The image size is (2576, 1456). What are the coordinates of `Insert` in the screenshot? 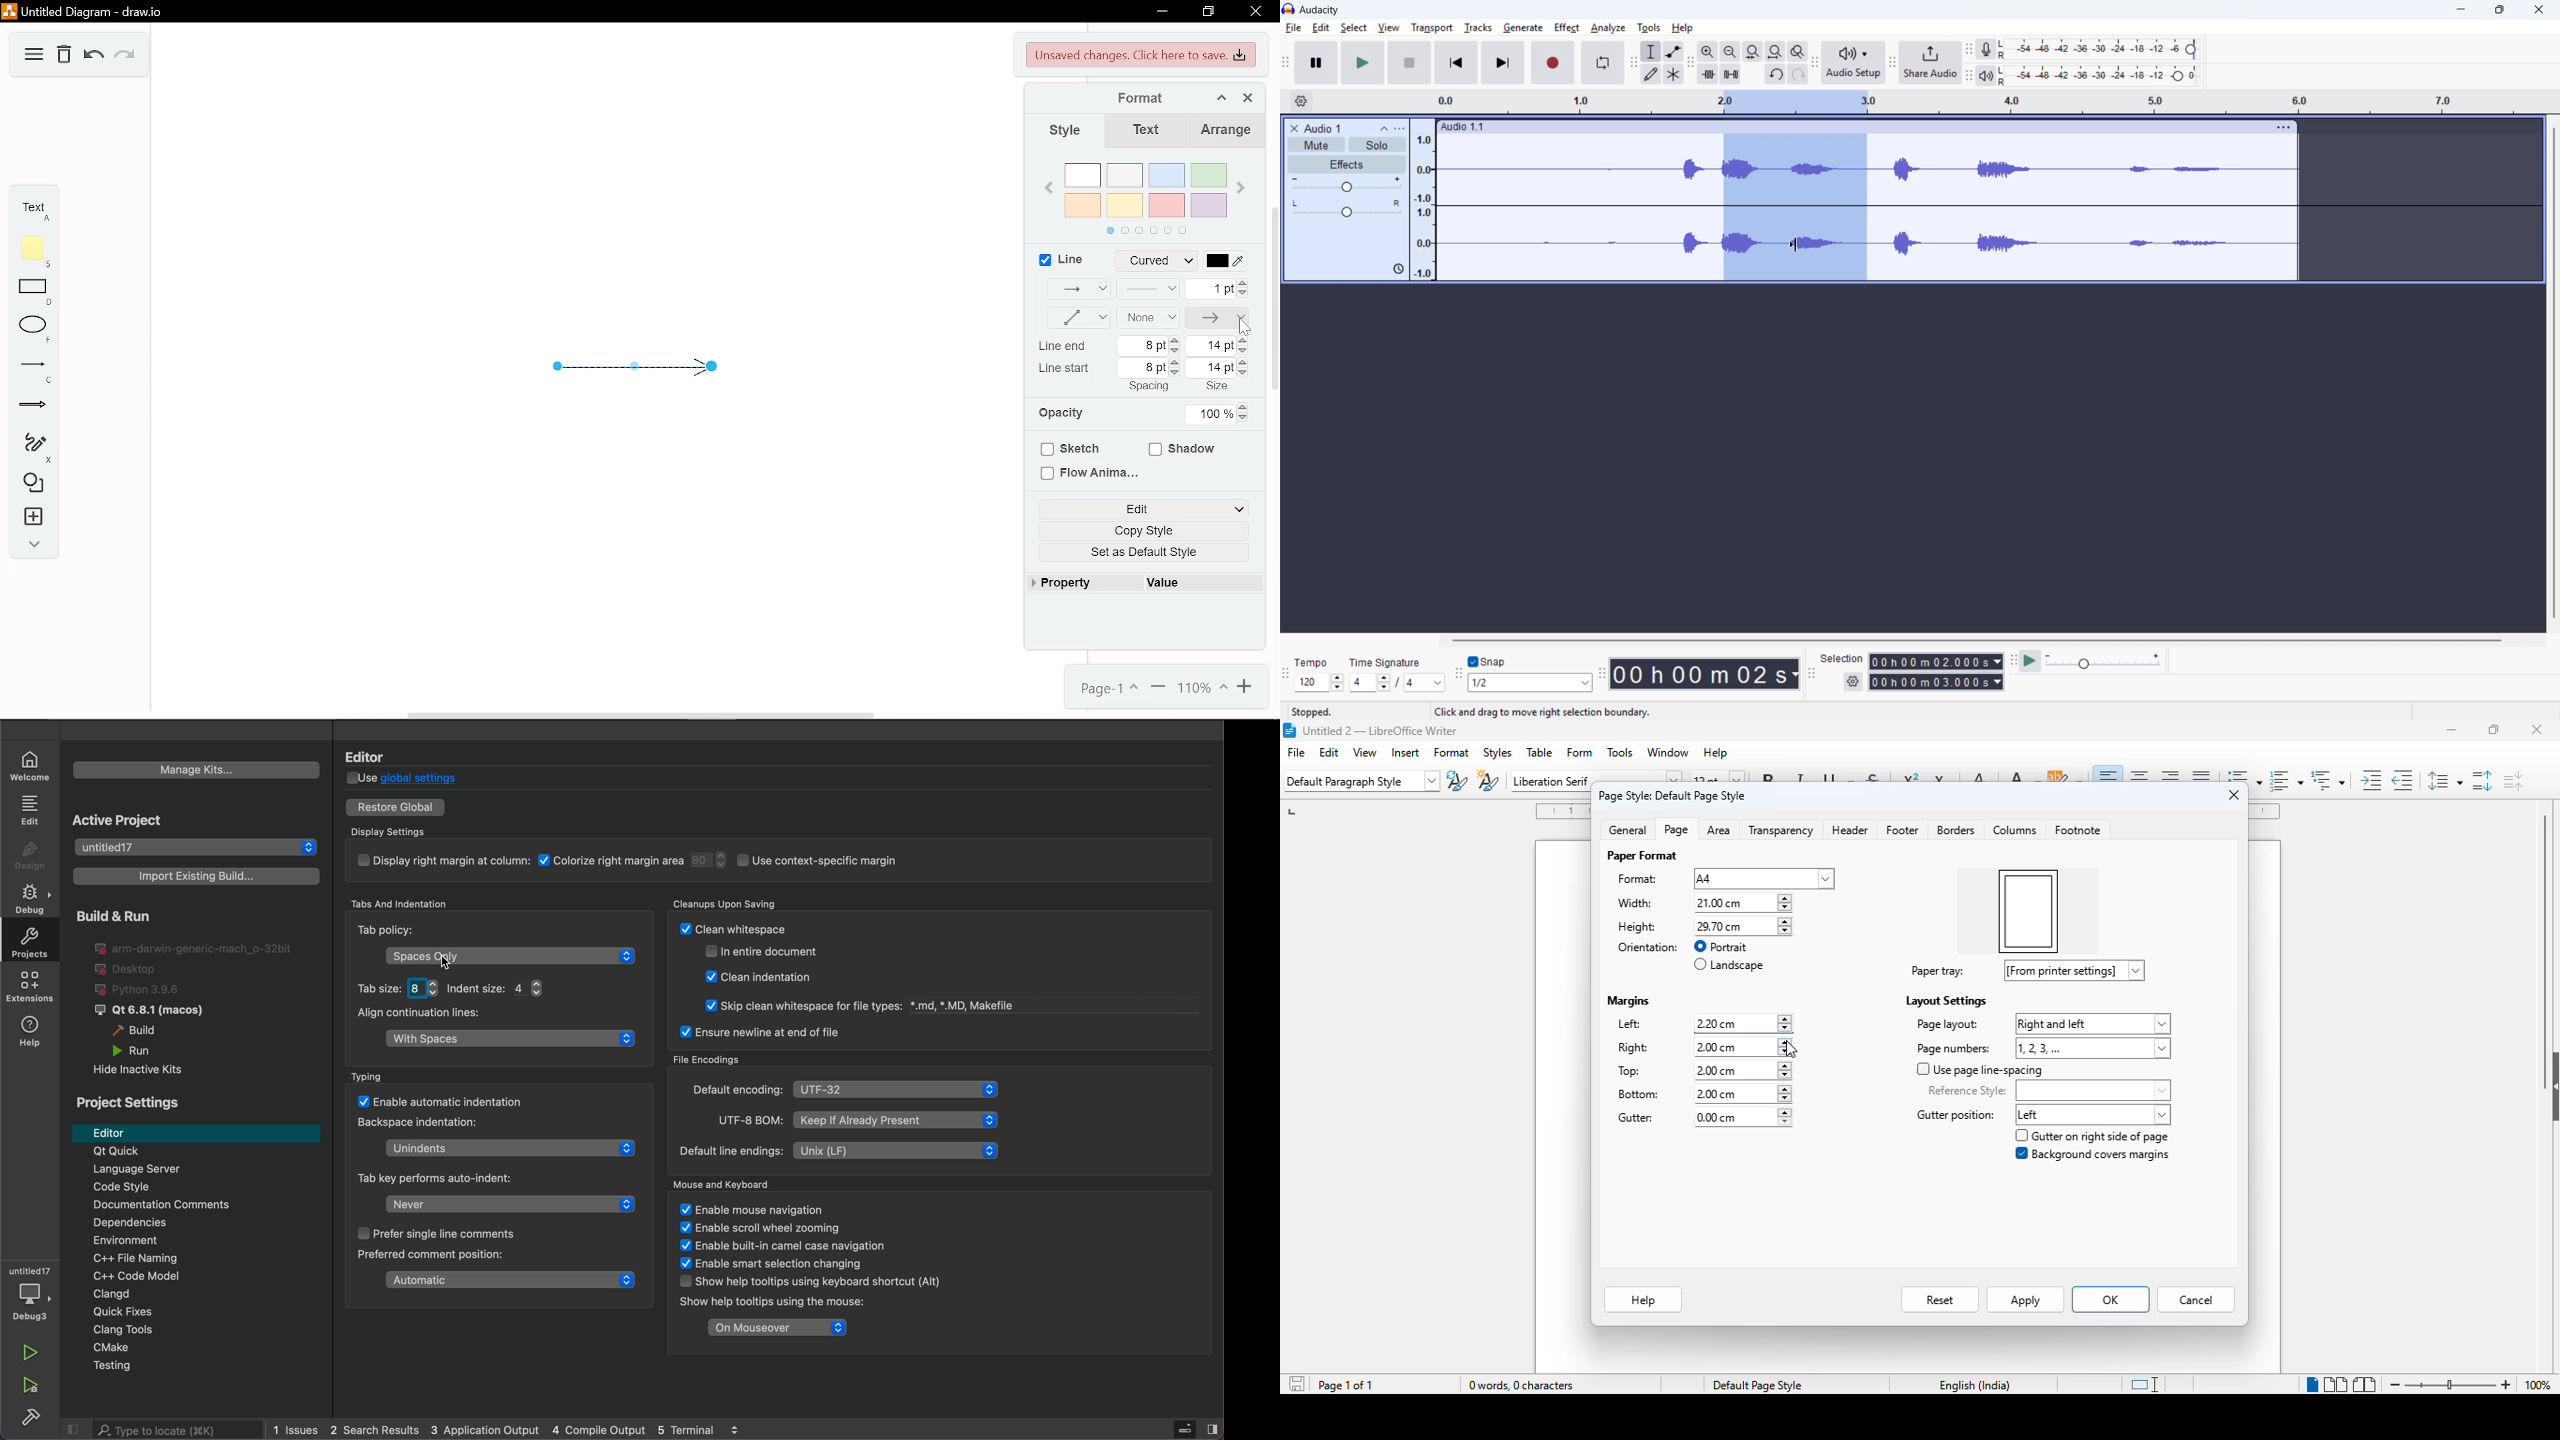 It's located at (32, 518).